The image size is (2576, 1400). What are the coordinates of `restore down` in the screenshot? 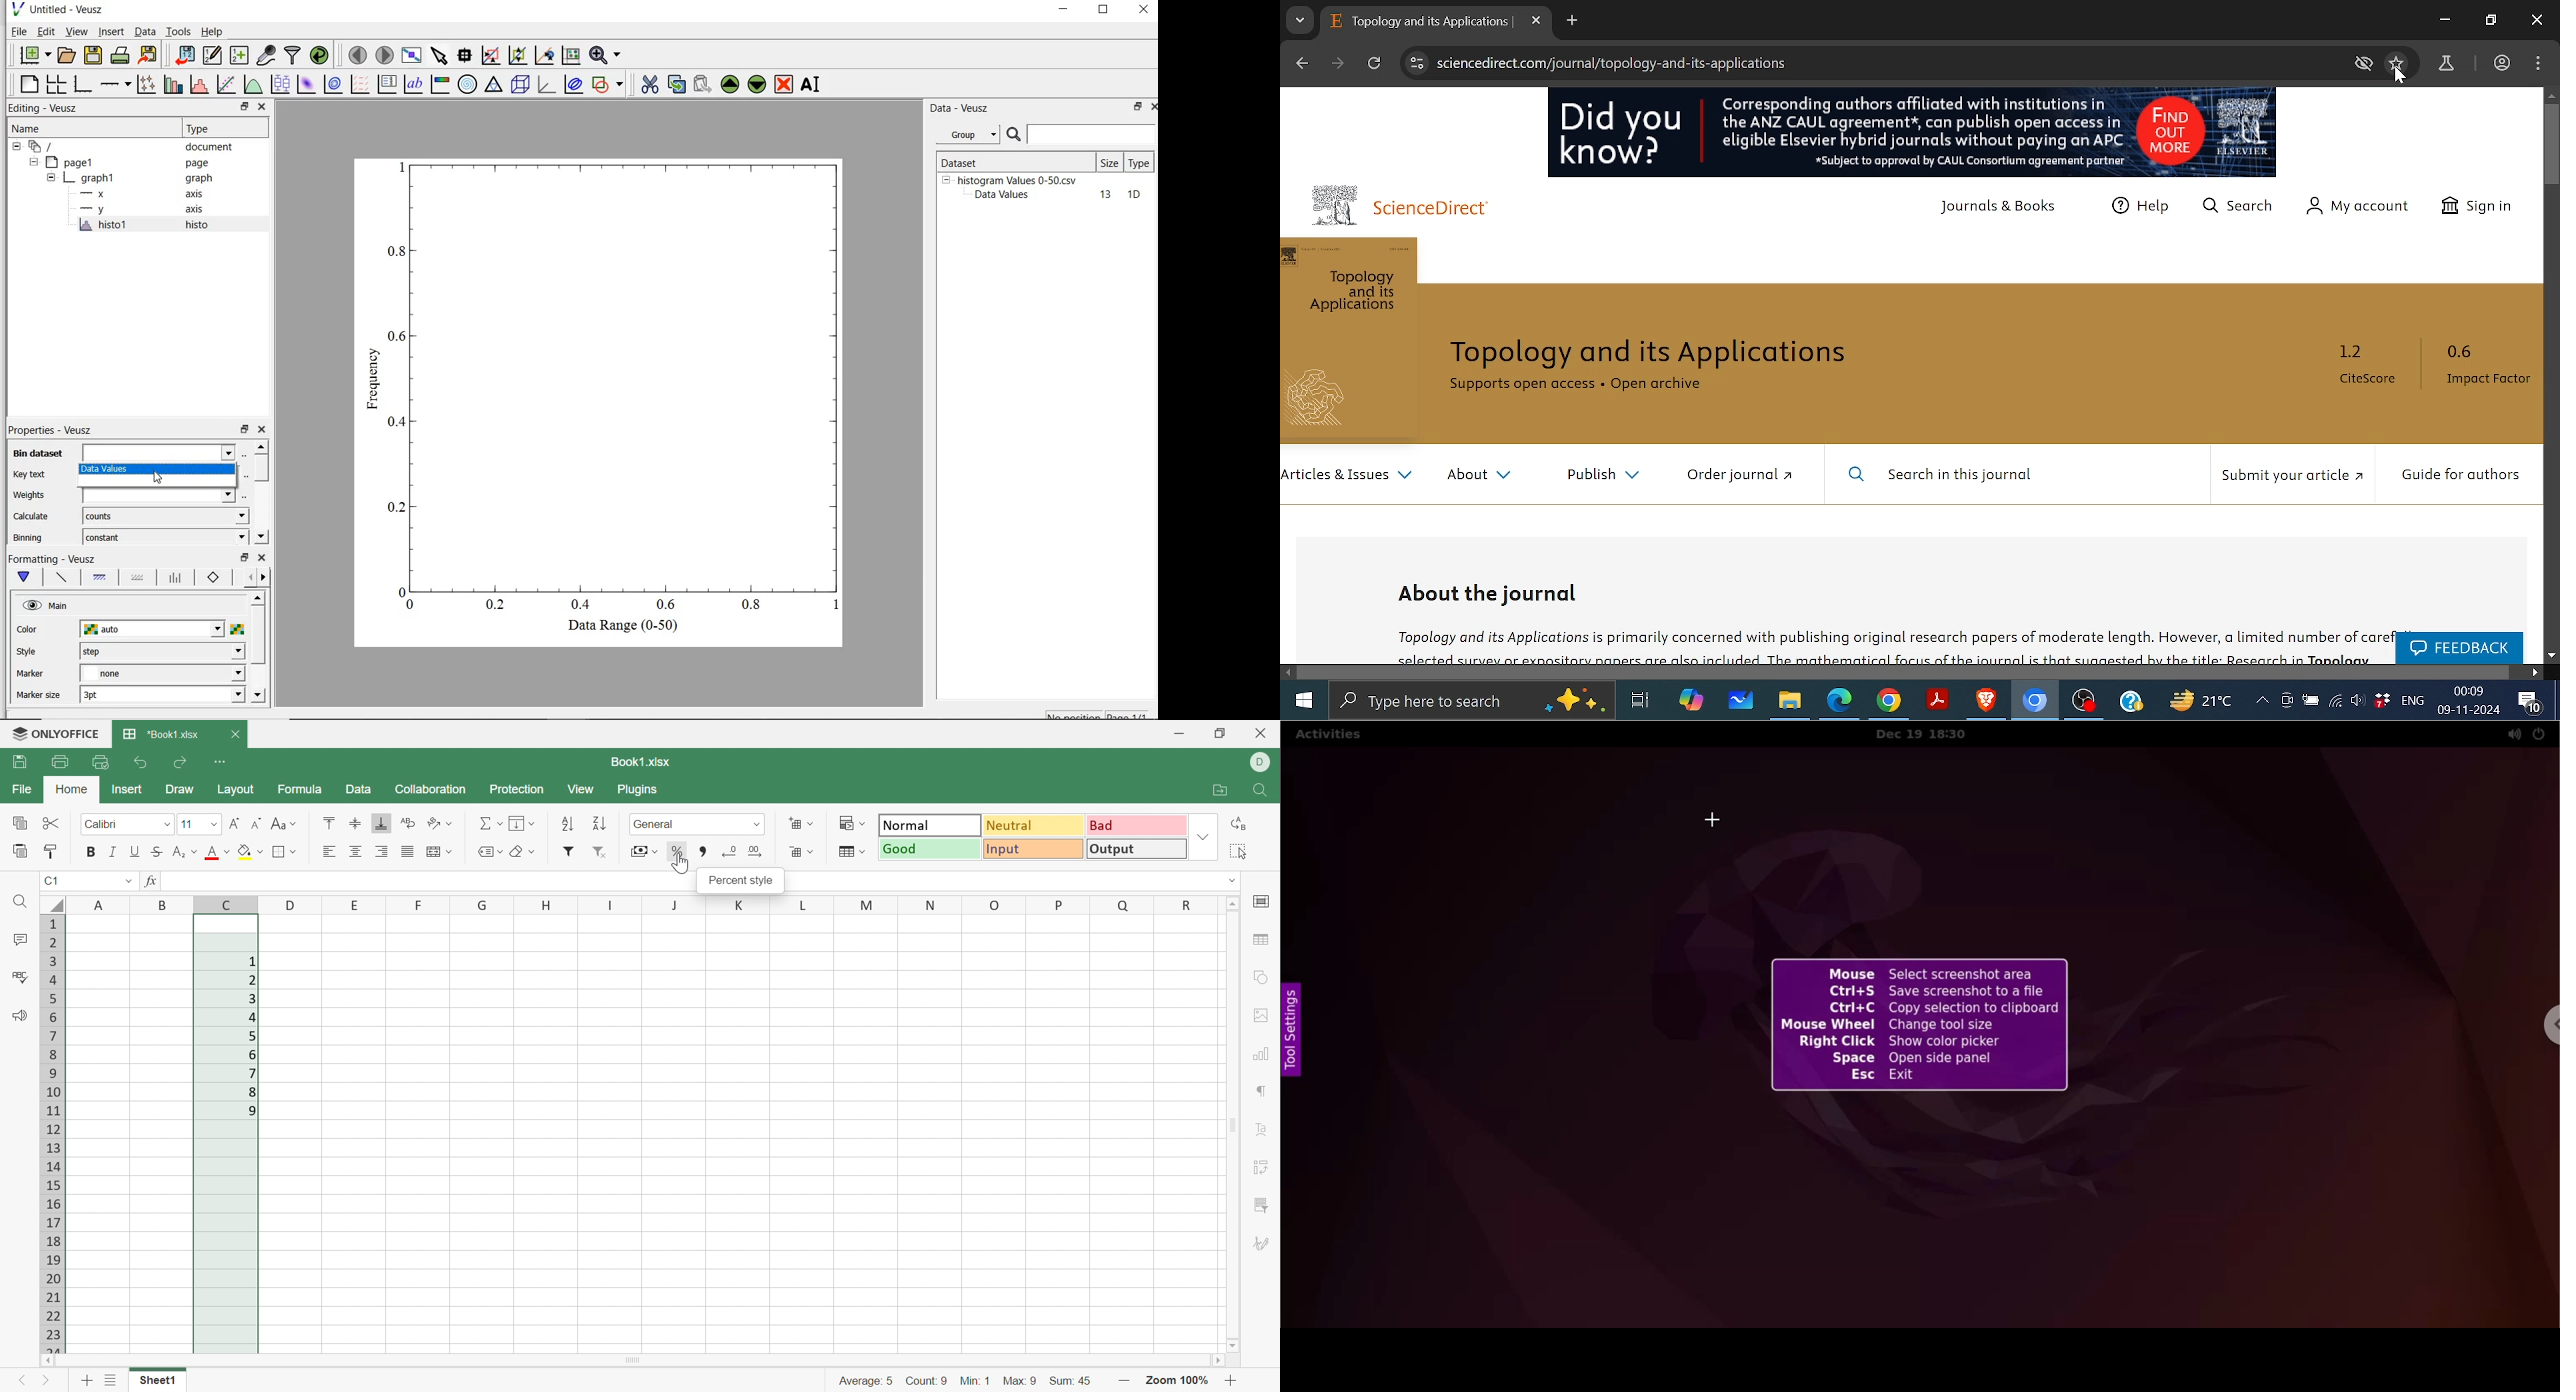 It's located at (244, 430).